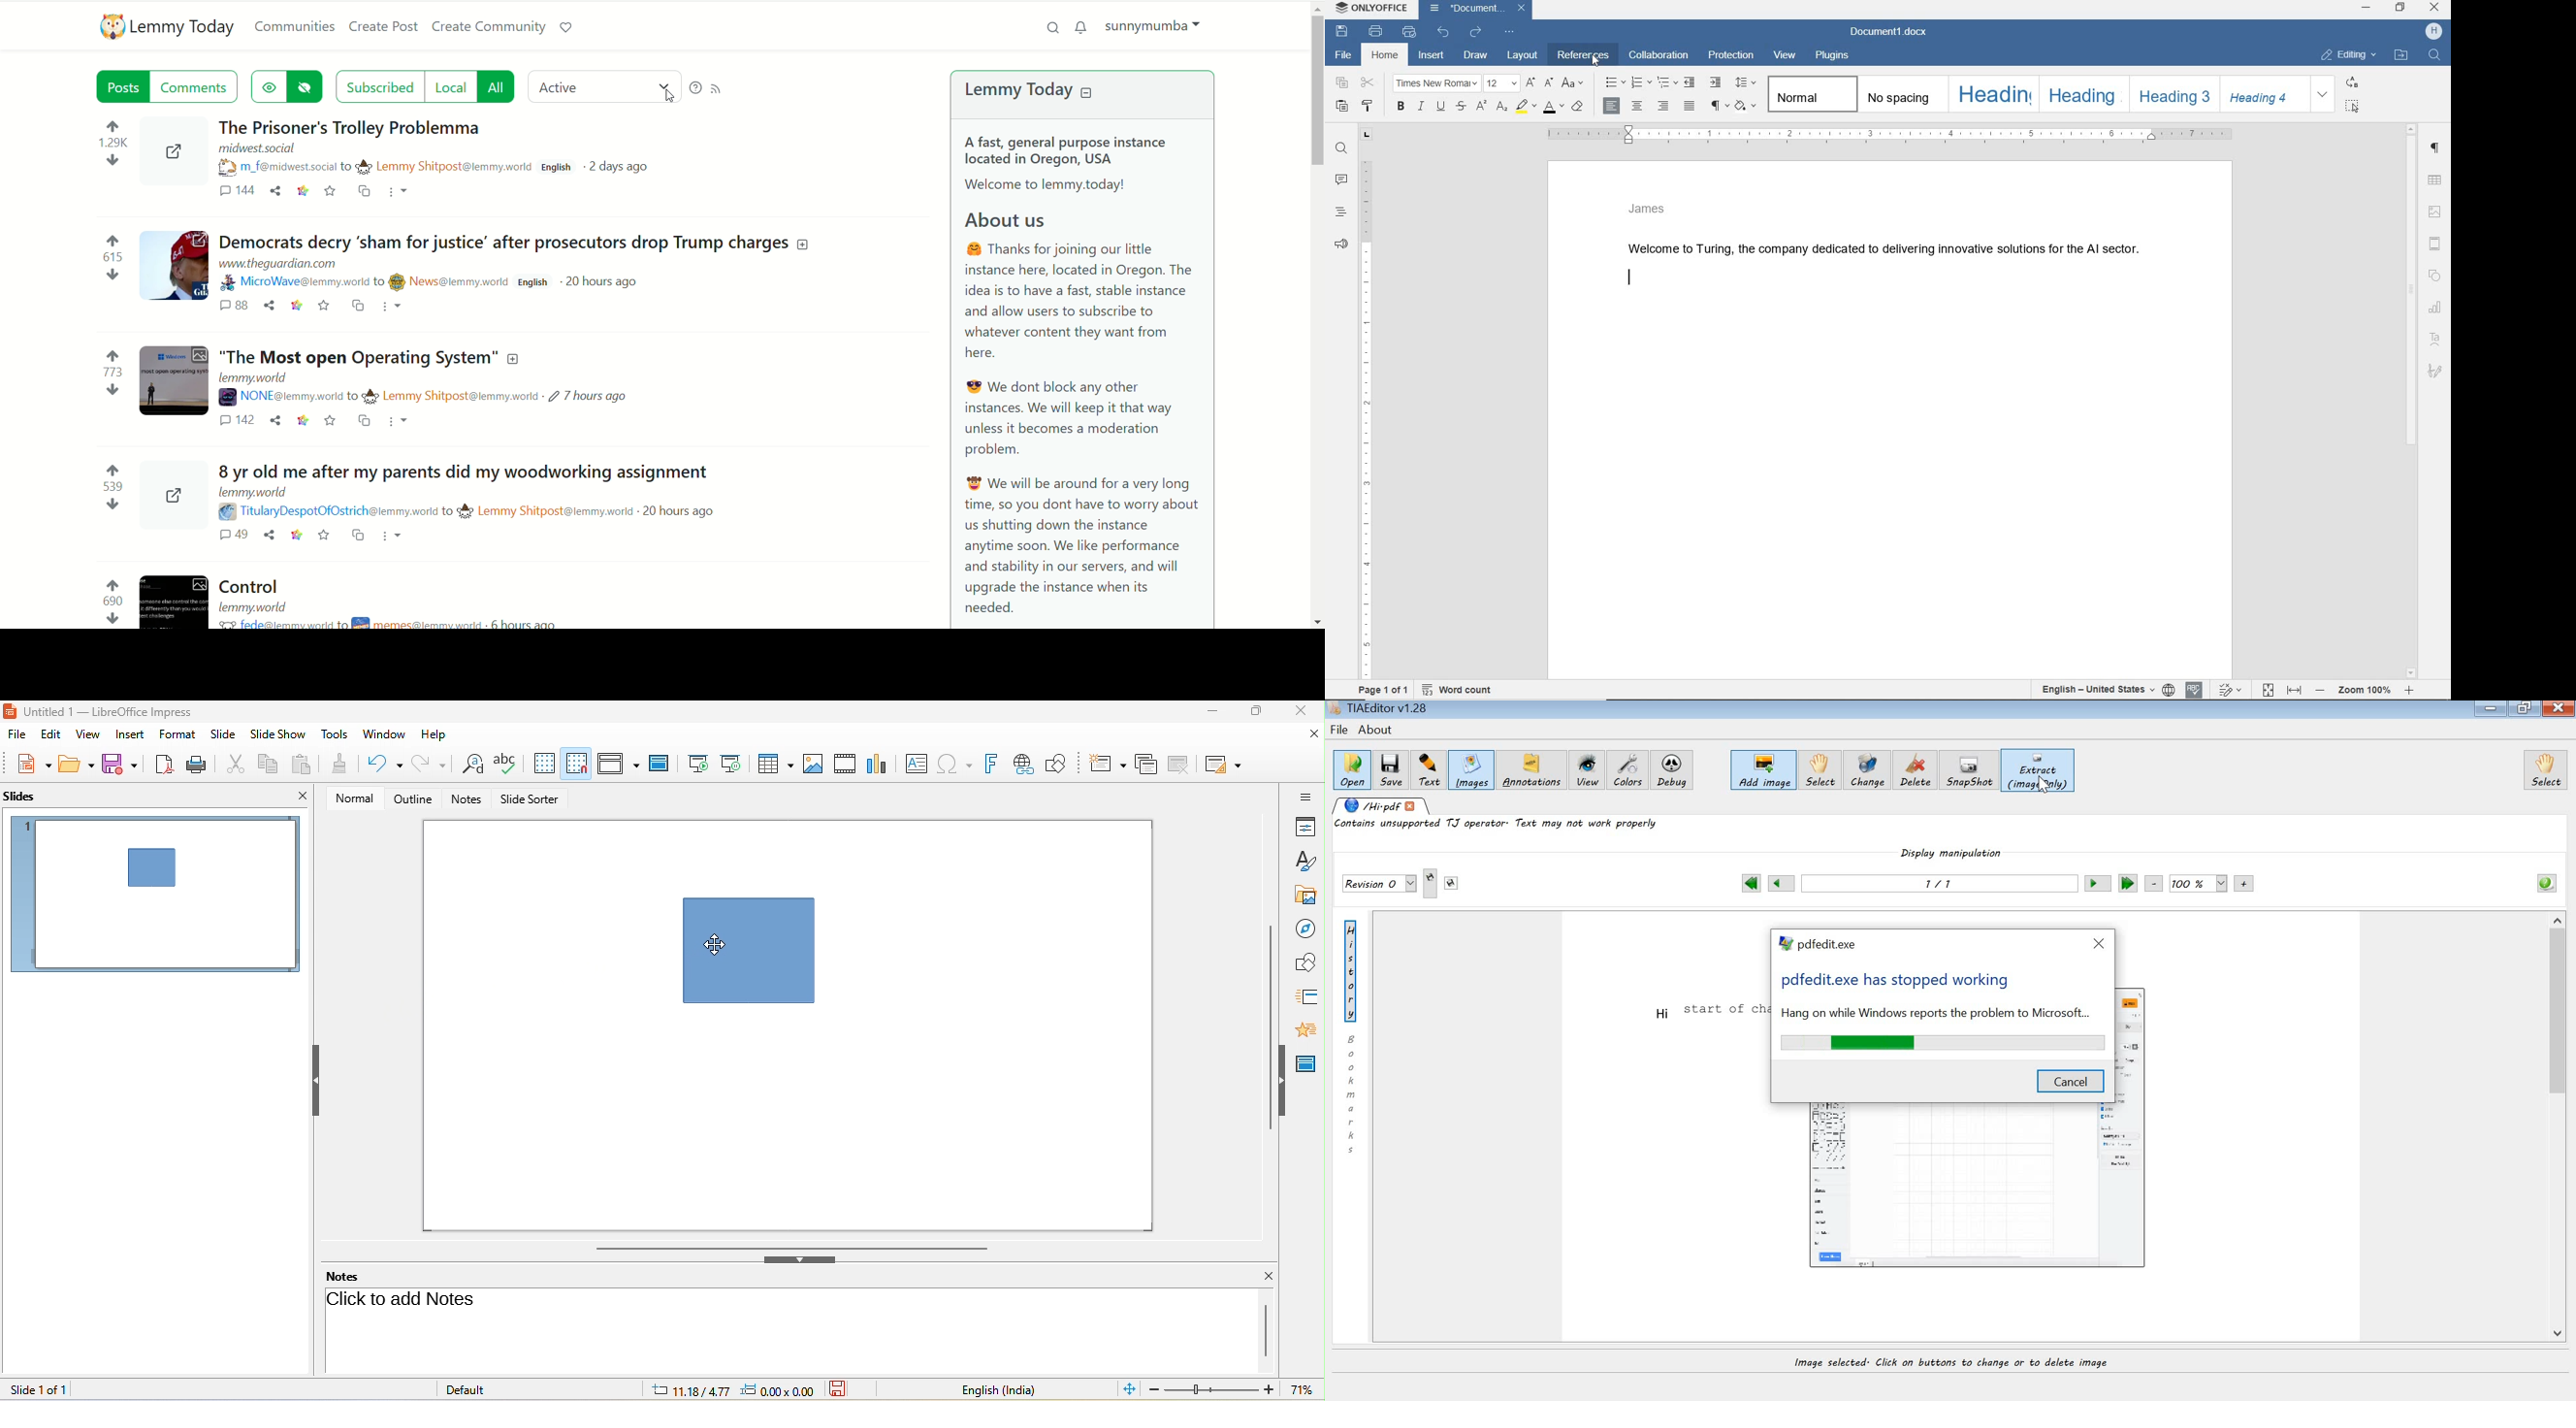 This screenshot has height=1428, width=2576. Describe the element at coordinates (1304, 827) in the screenshot. I see `properties` at that location.